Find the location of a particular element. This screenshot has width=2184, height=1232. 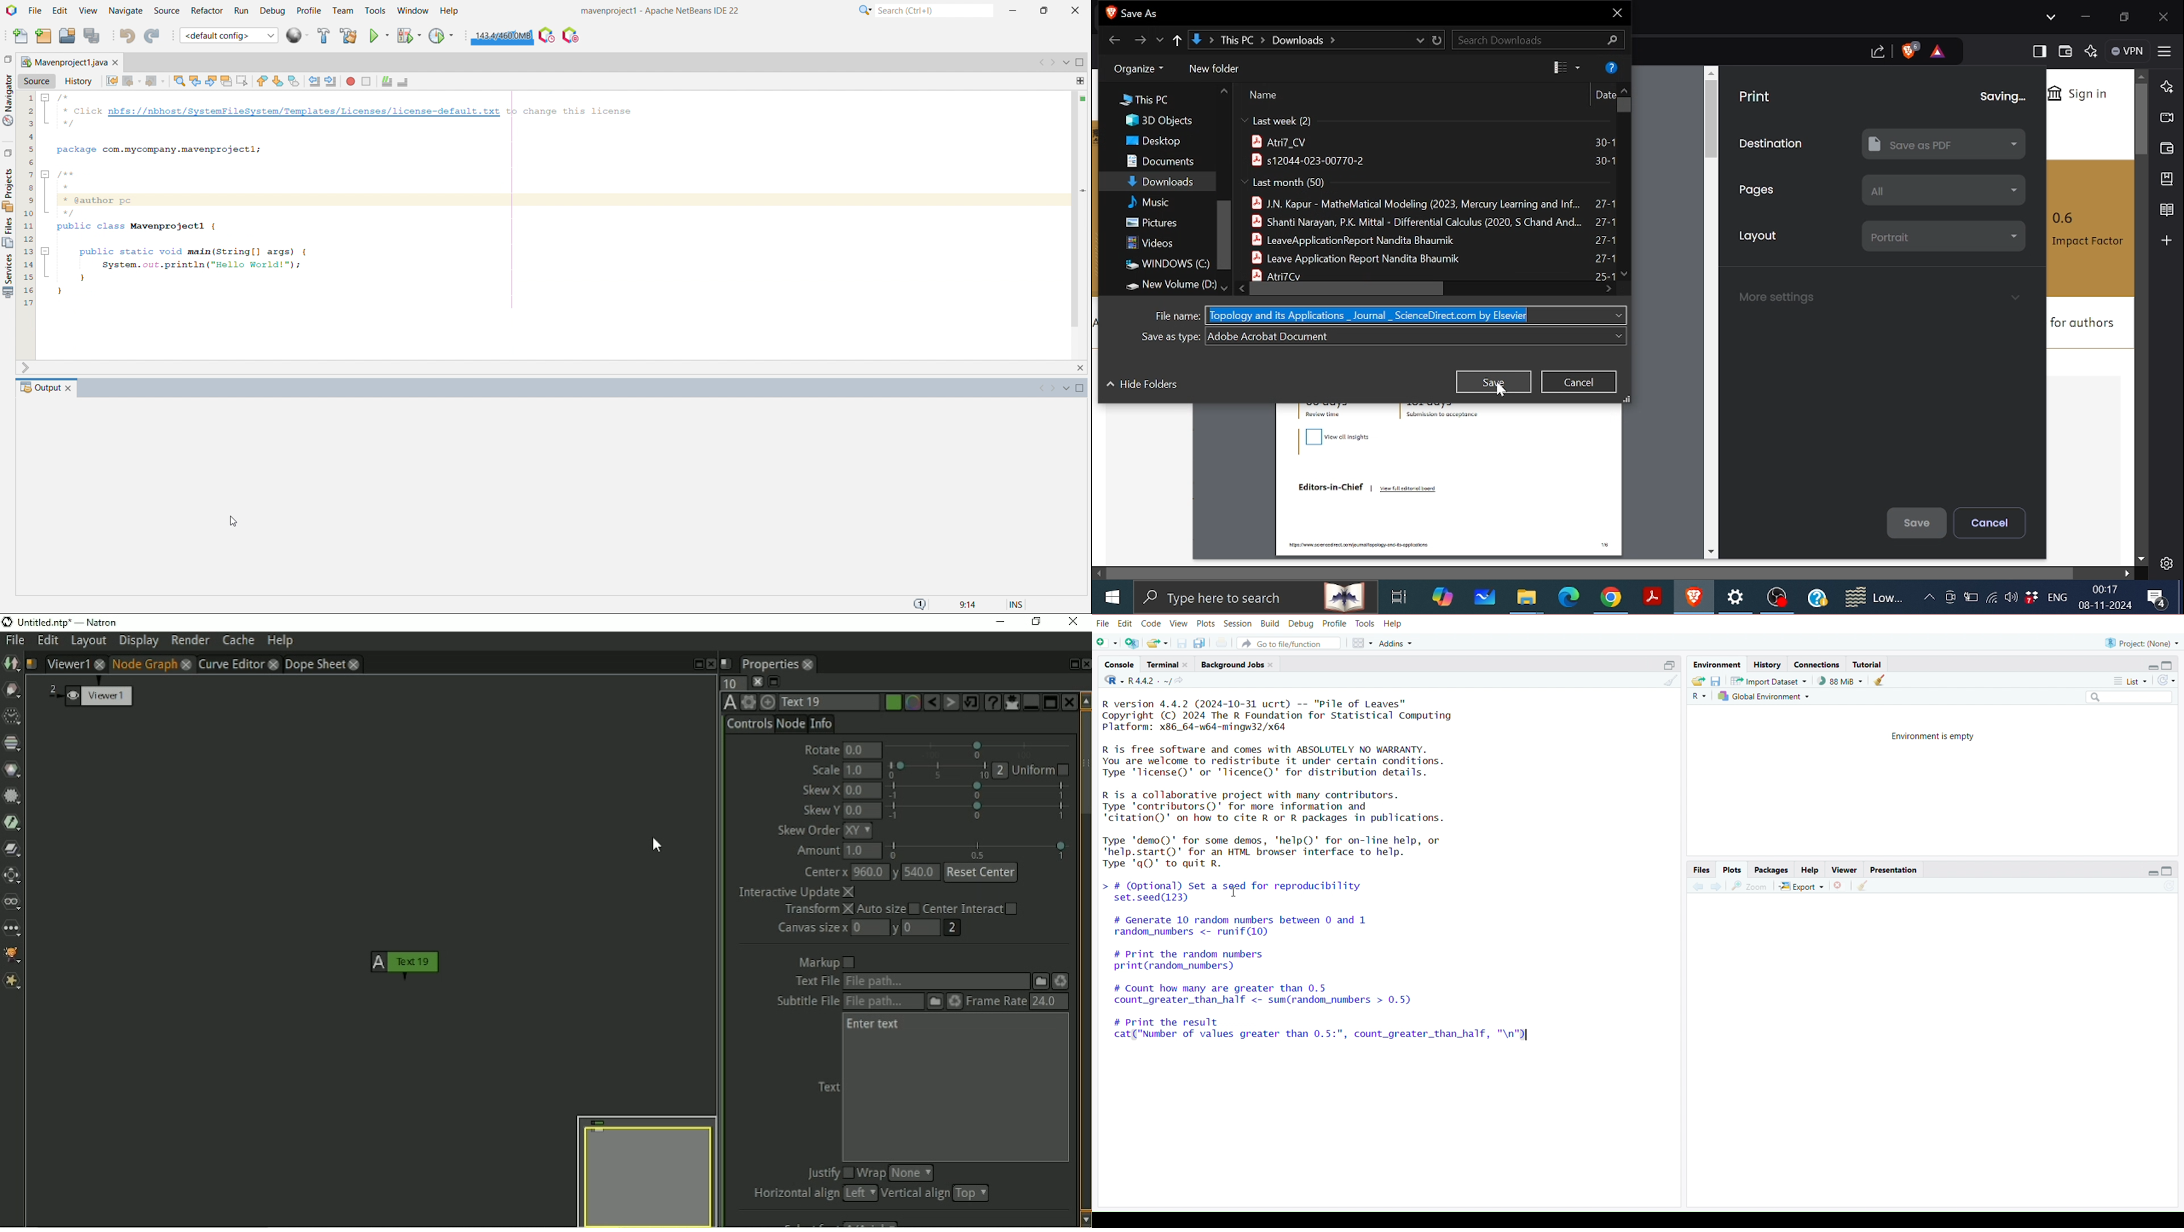

Destination is located at coordinates (1778, 145).